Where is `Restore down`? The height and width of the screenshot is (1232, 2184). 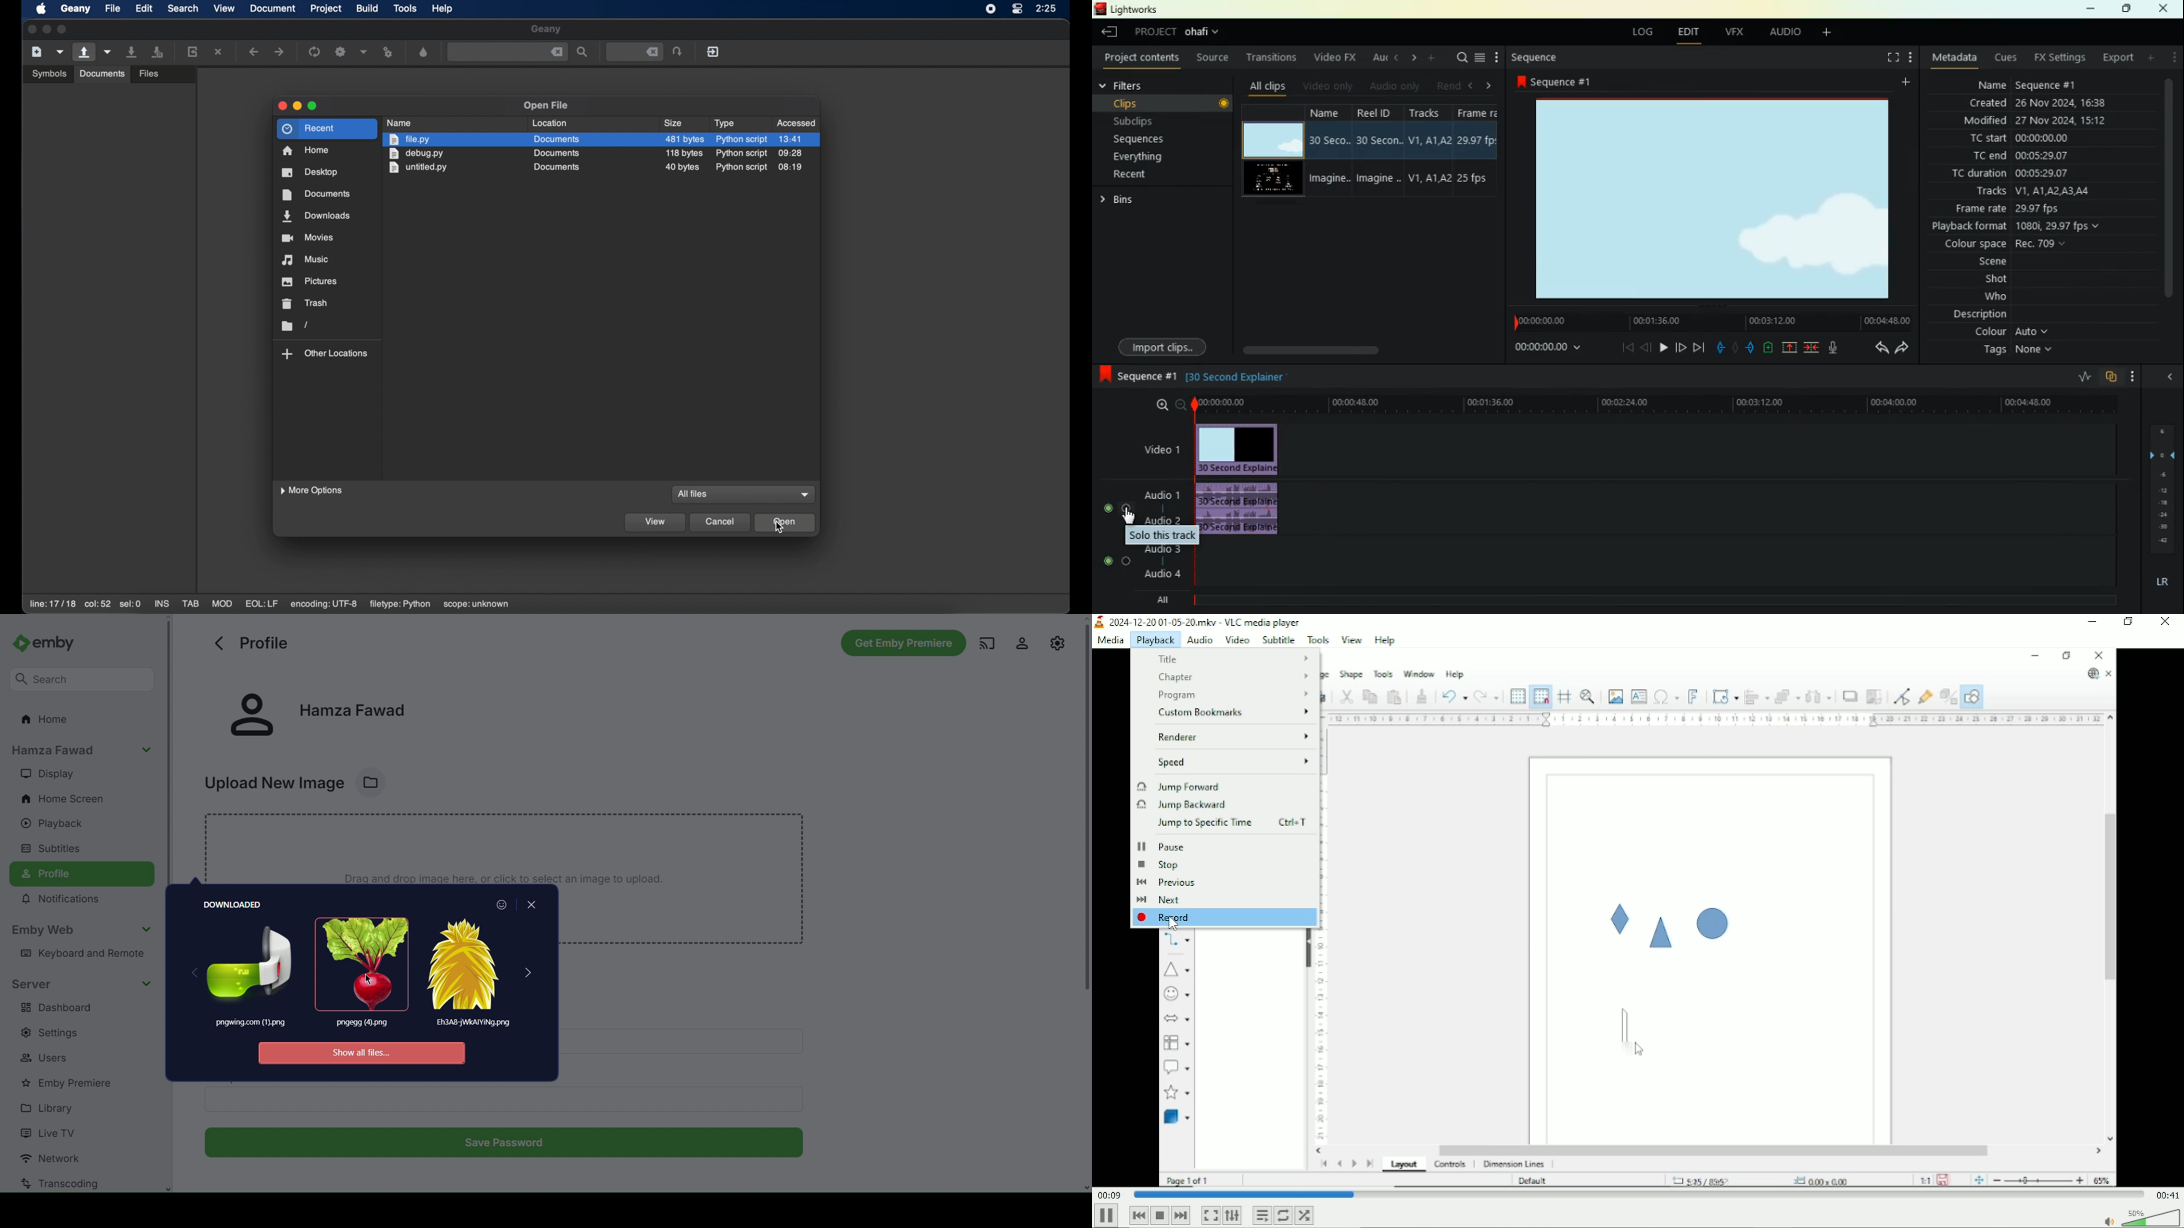
Restore down is located at coordinates (2129, 622).